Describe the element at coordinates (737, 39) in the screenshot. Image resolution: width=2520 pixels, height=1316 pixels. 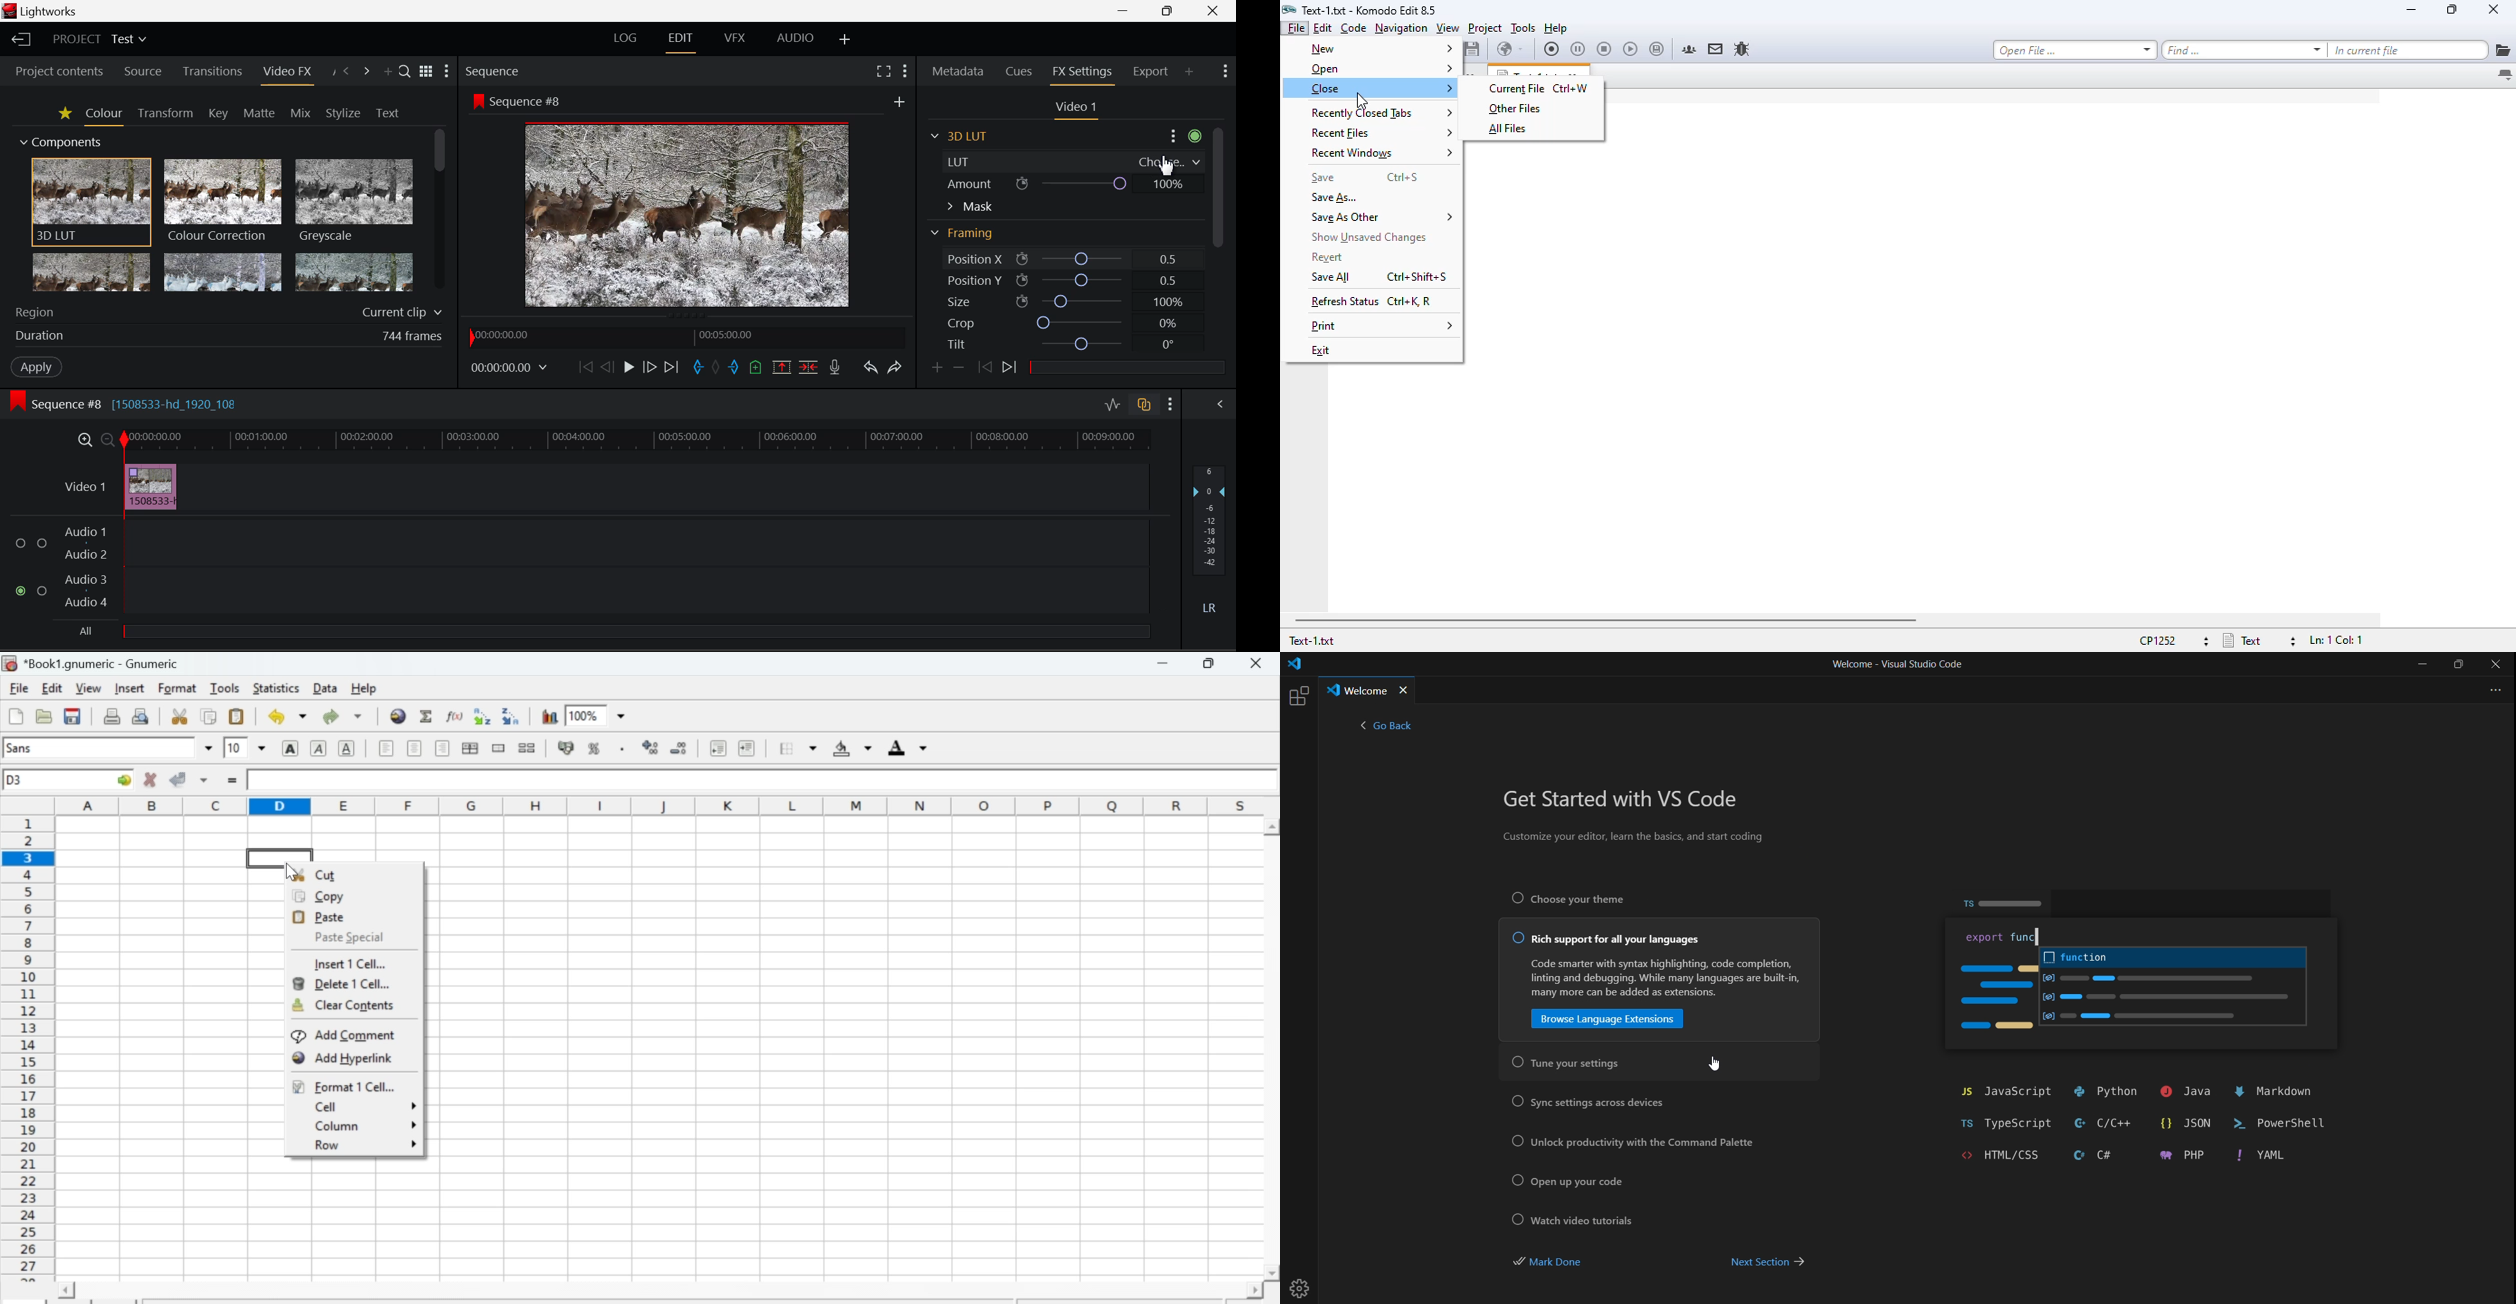
I see `VFX Layout` at that location.